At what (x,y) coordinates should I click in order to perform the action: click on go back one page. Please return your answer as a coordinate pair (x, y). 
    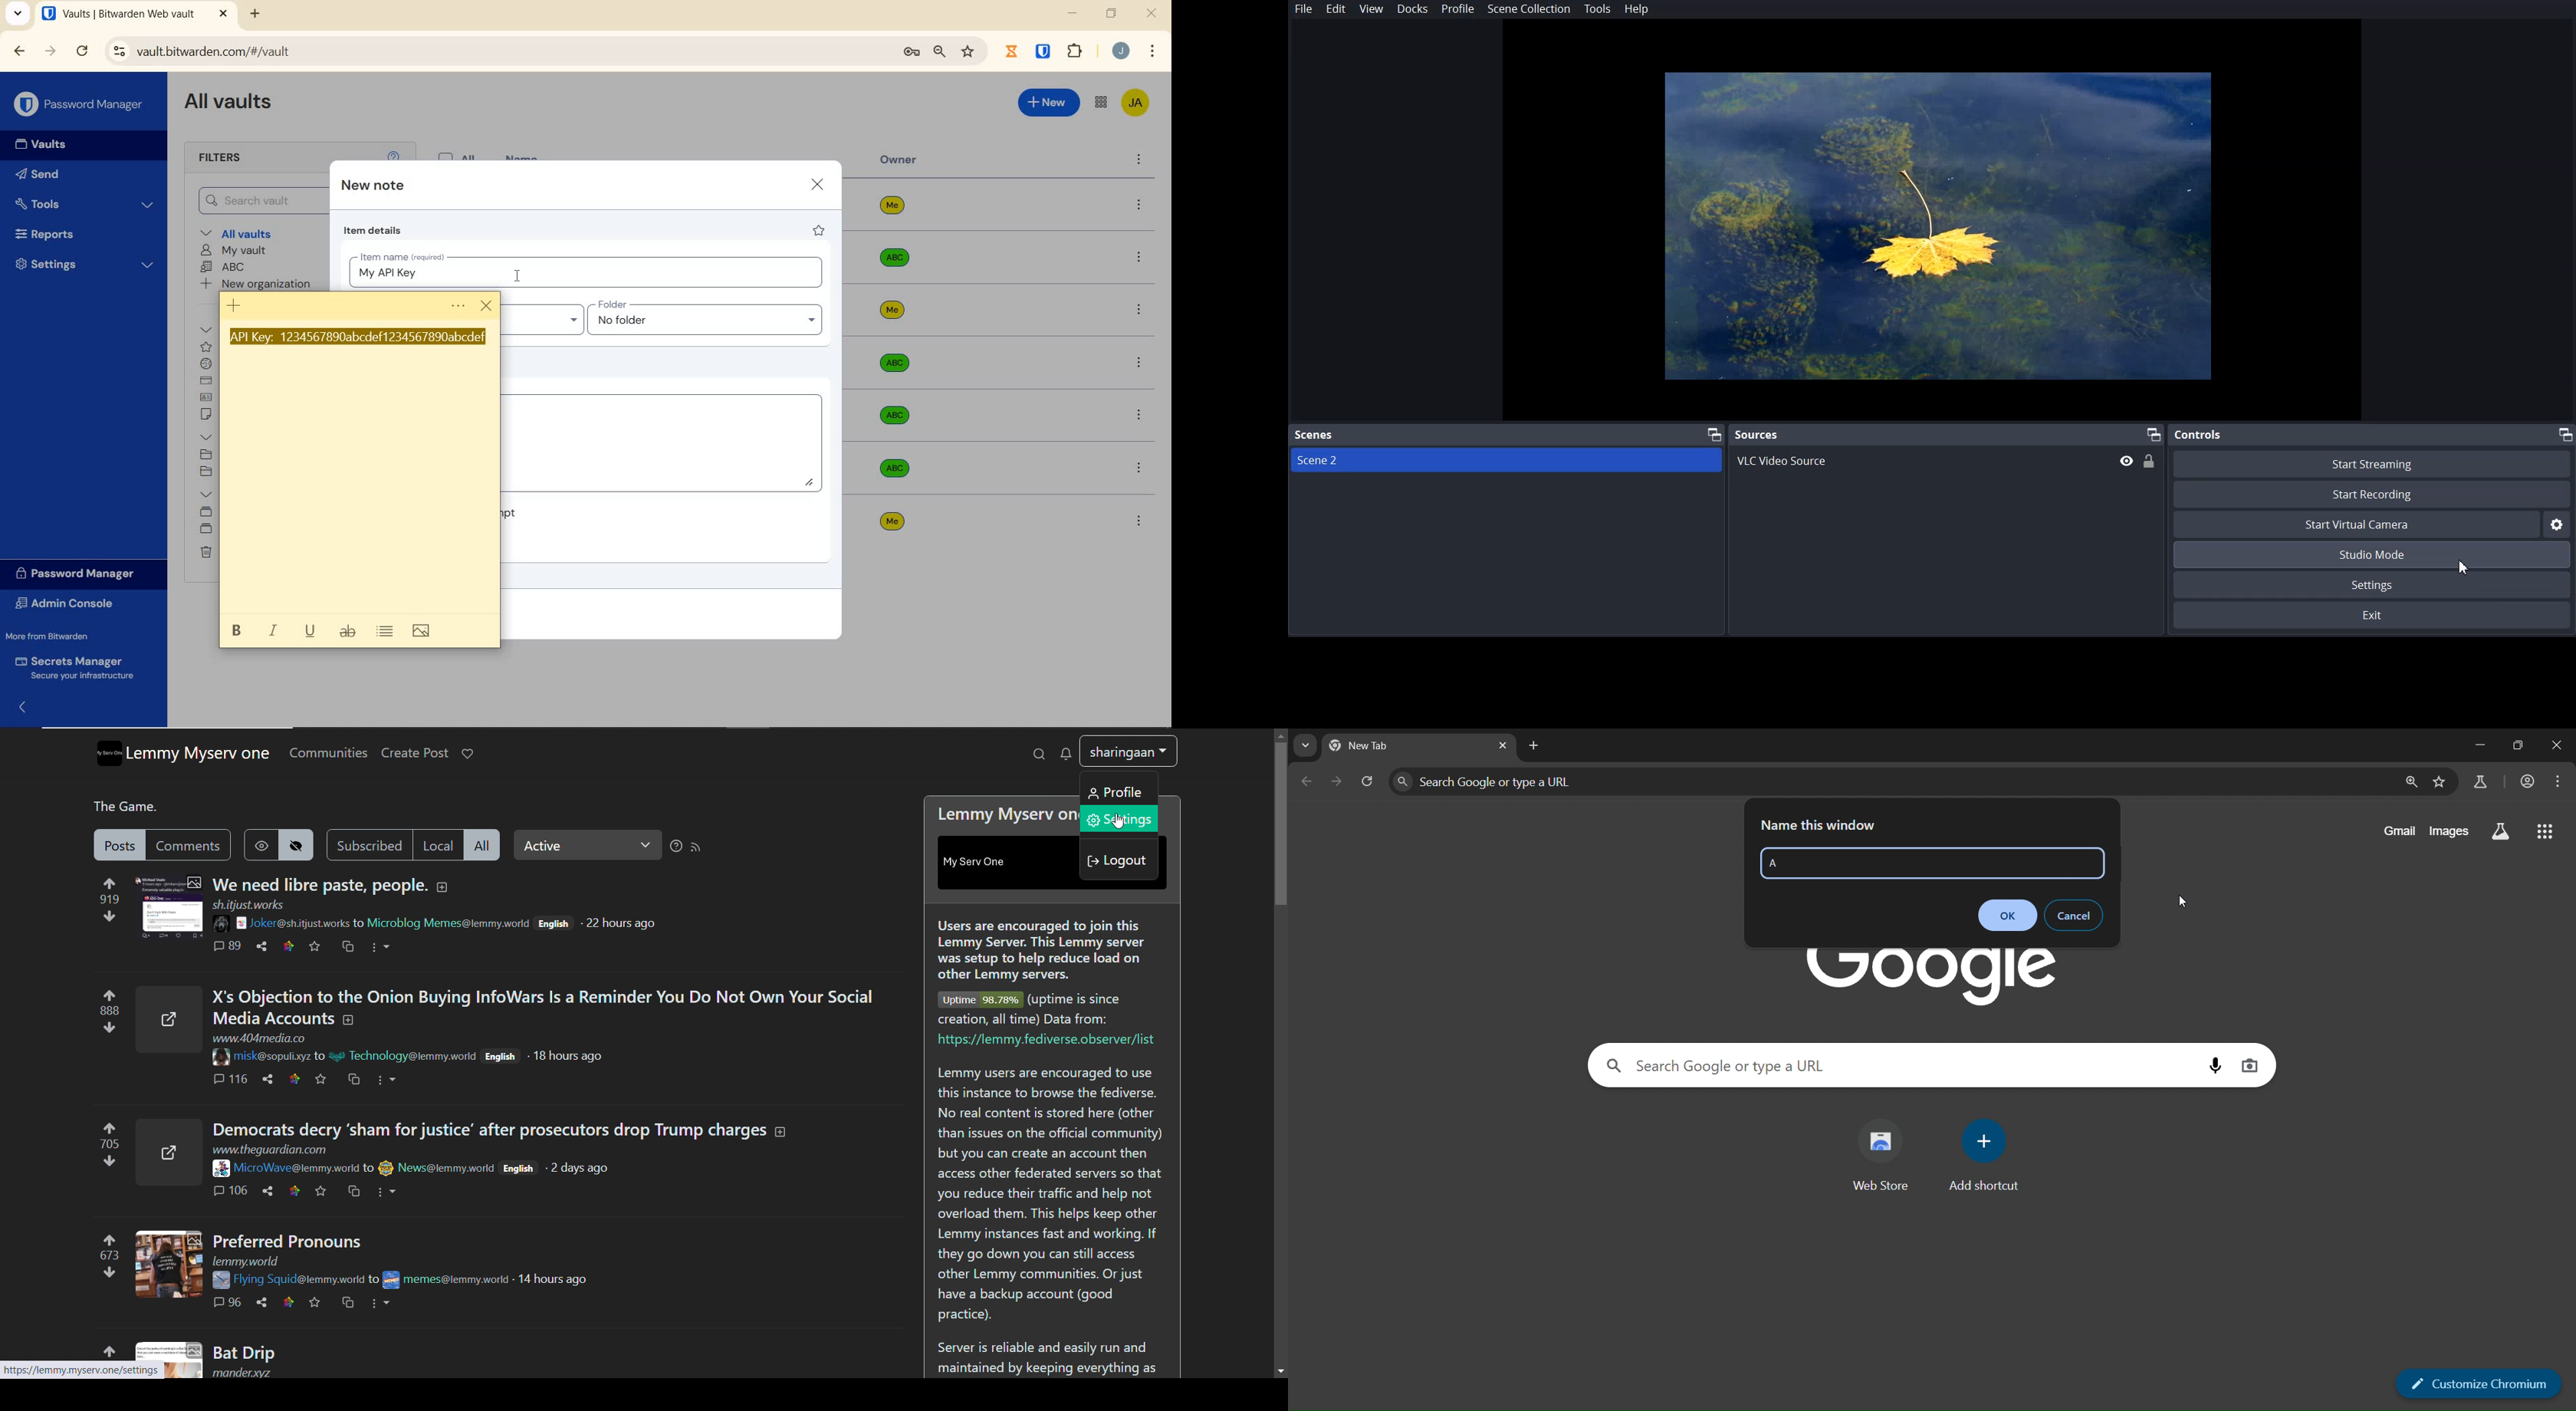
    Looking at the image, I should click on (1308, 780).